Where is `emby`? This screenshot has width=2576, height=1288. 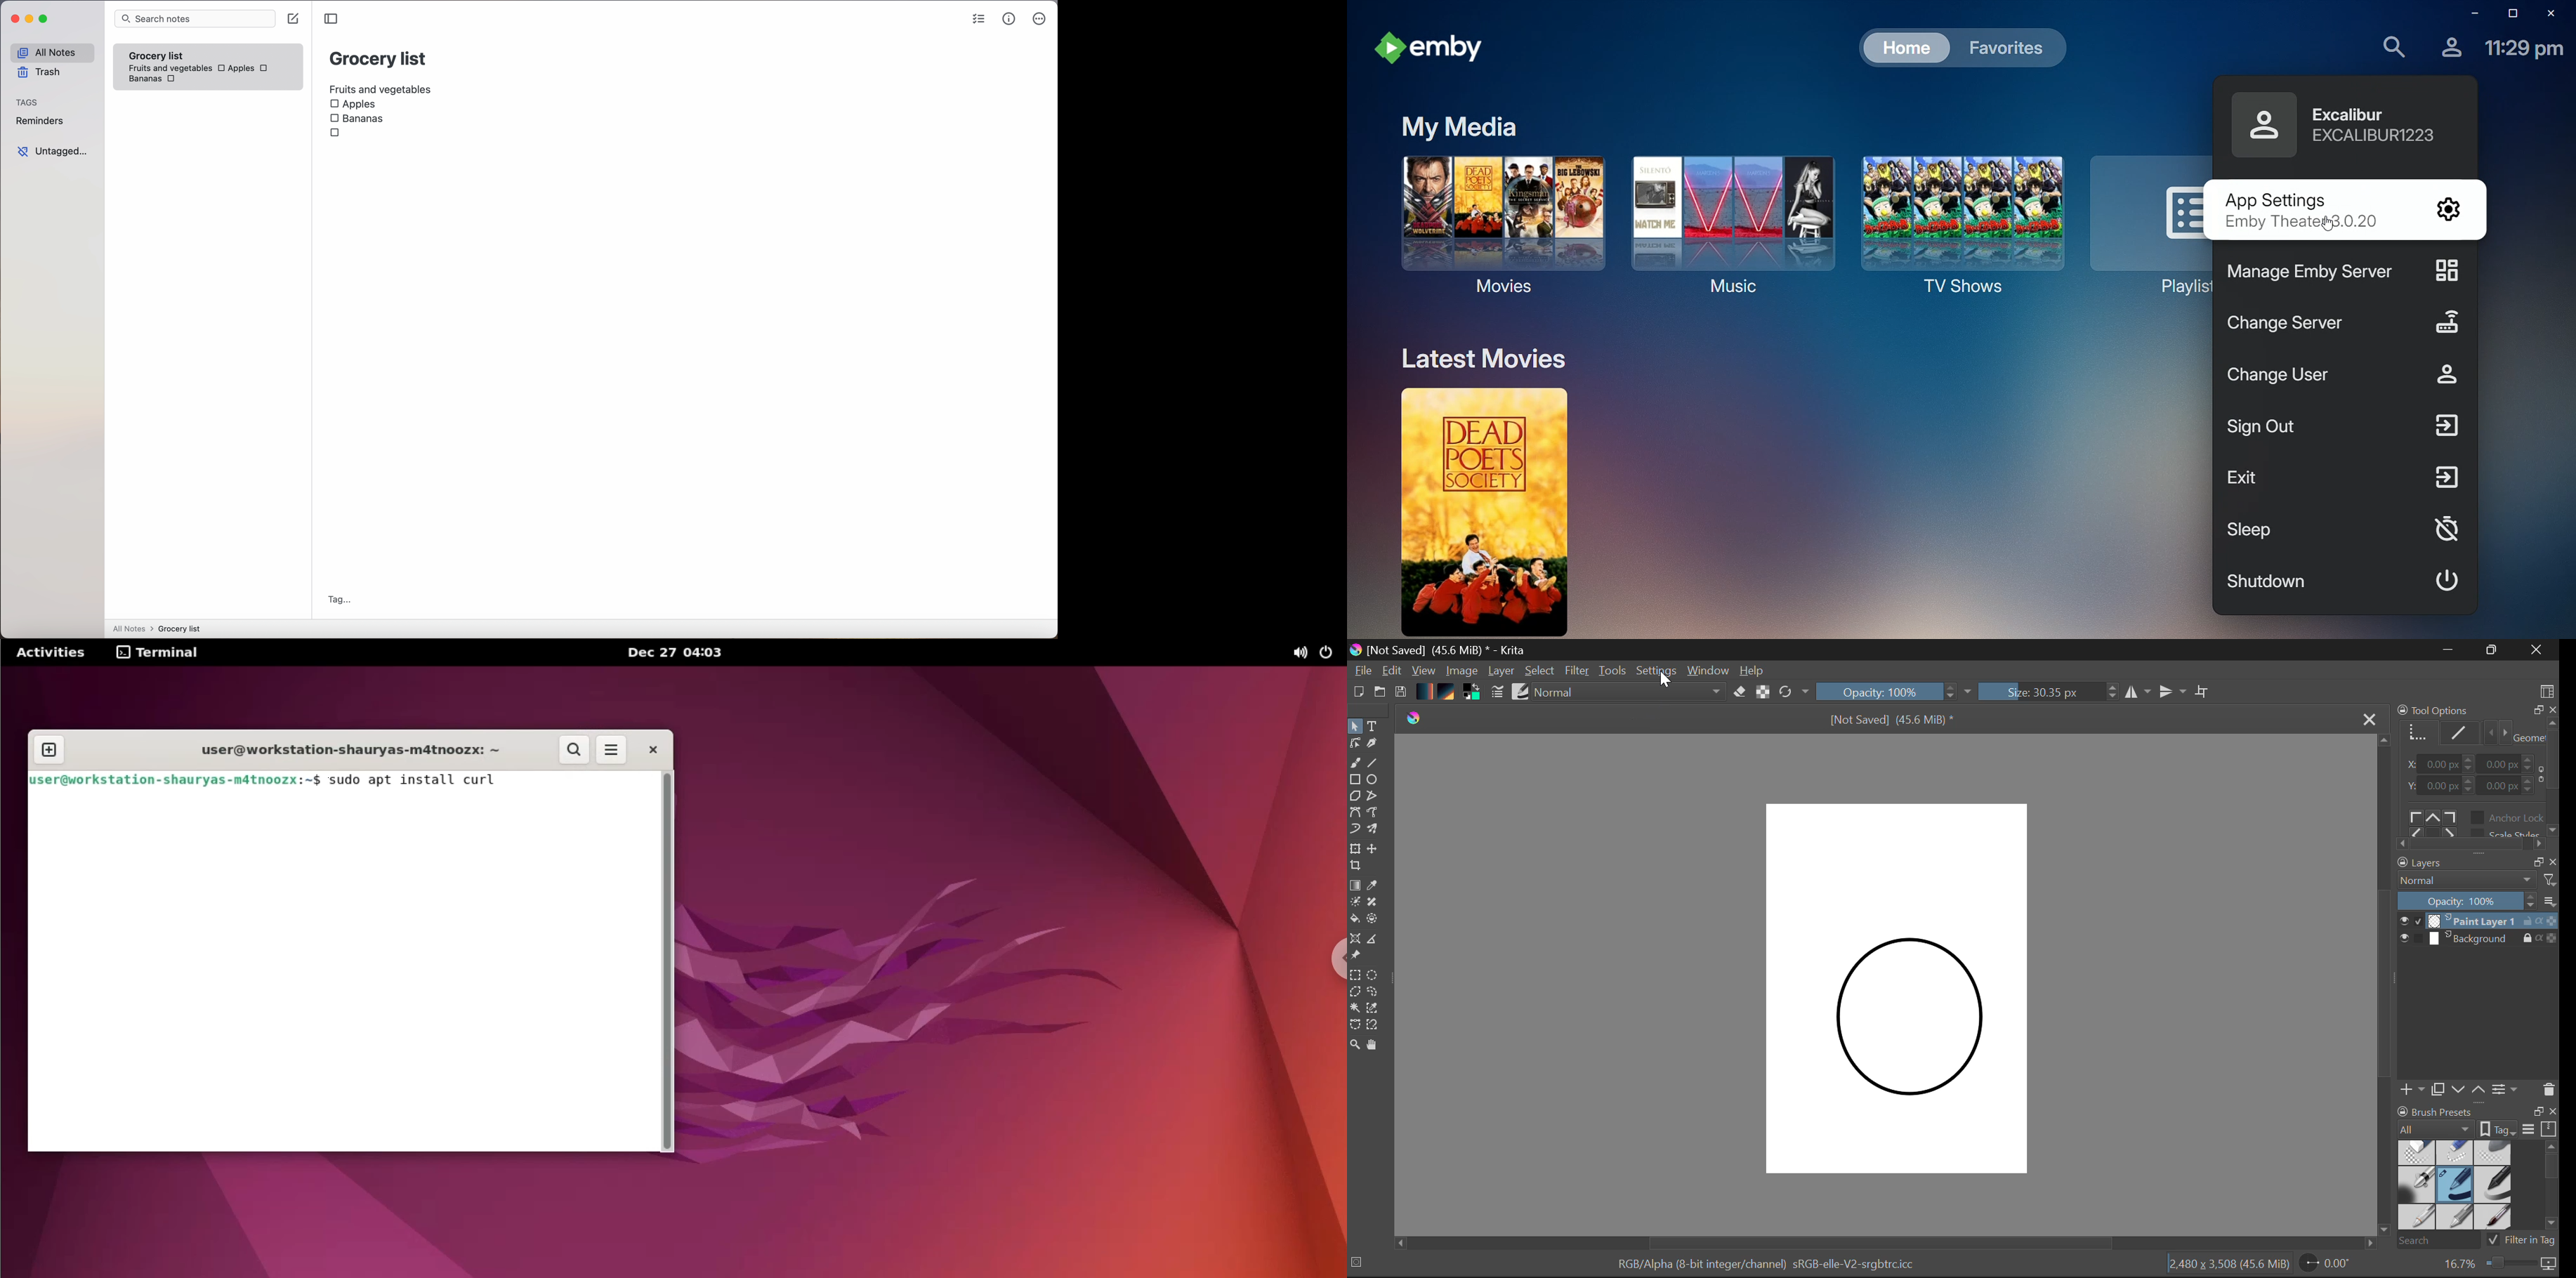 emby is located at coordinates (1430, 51).